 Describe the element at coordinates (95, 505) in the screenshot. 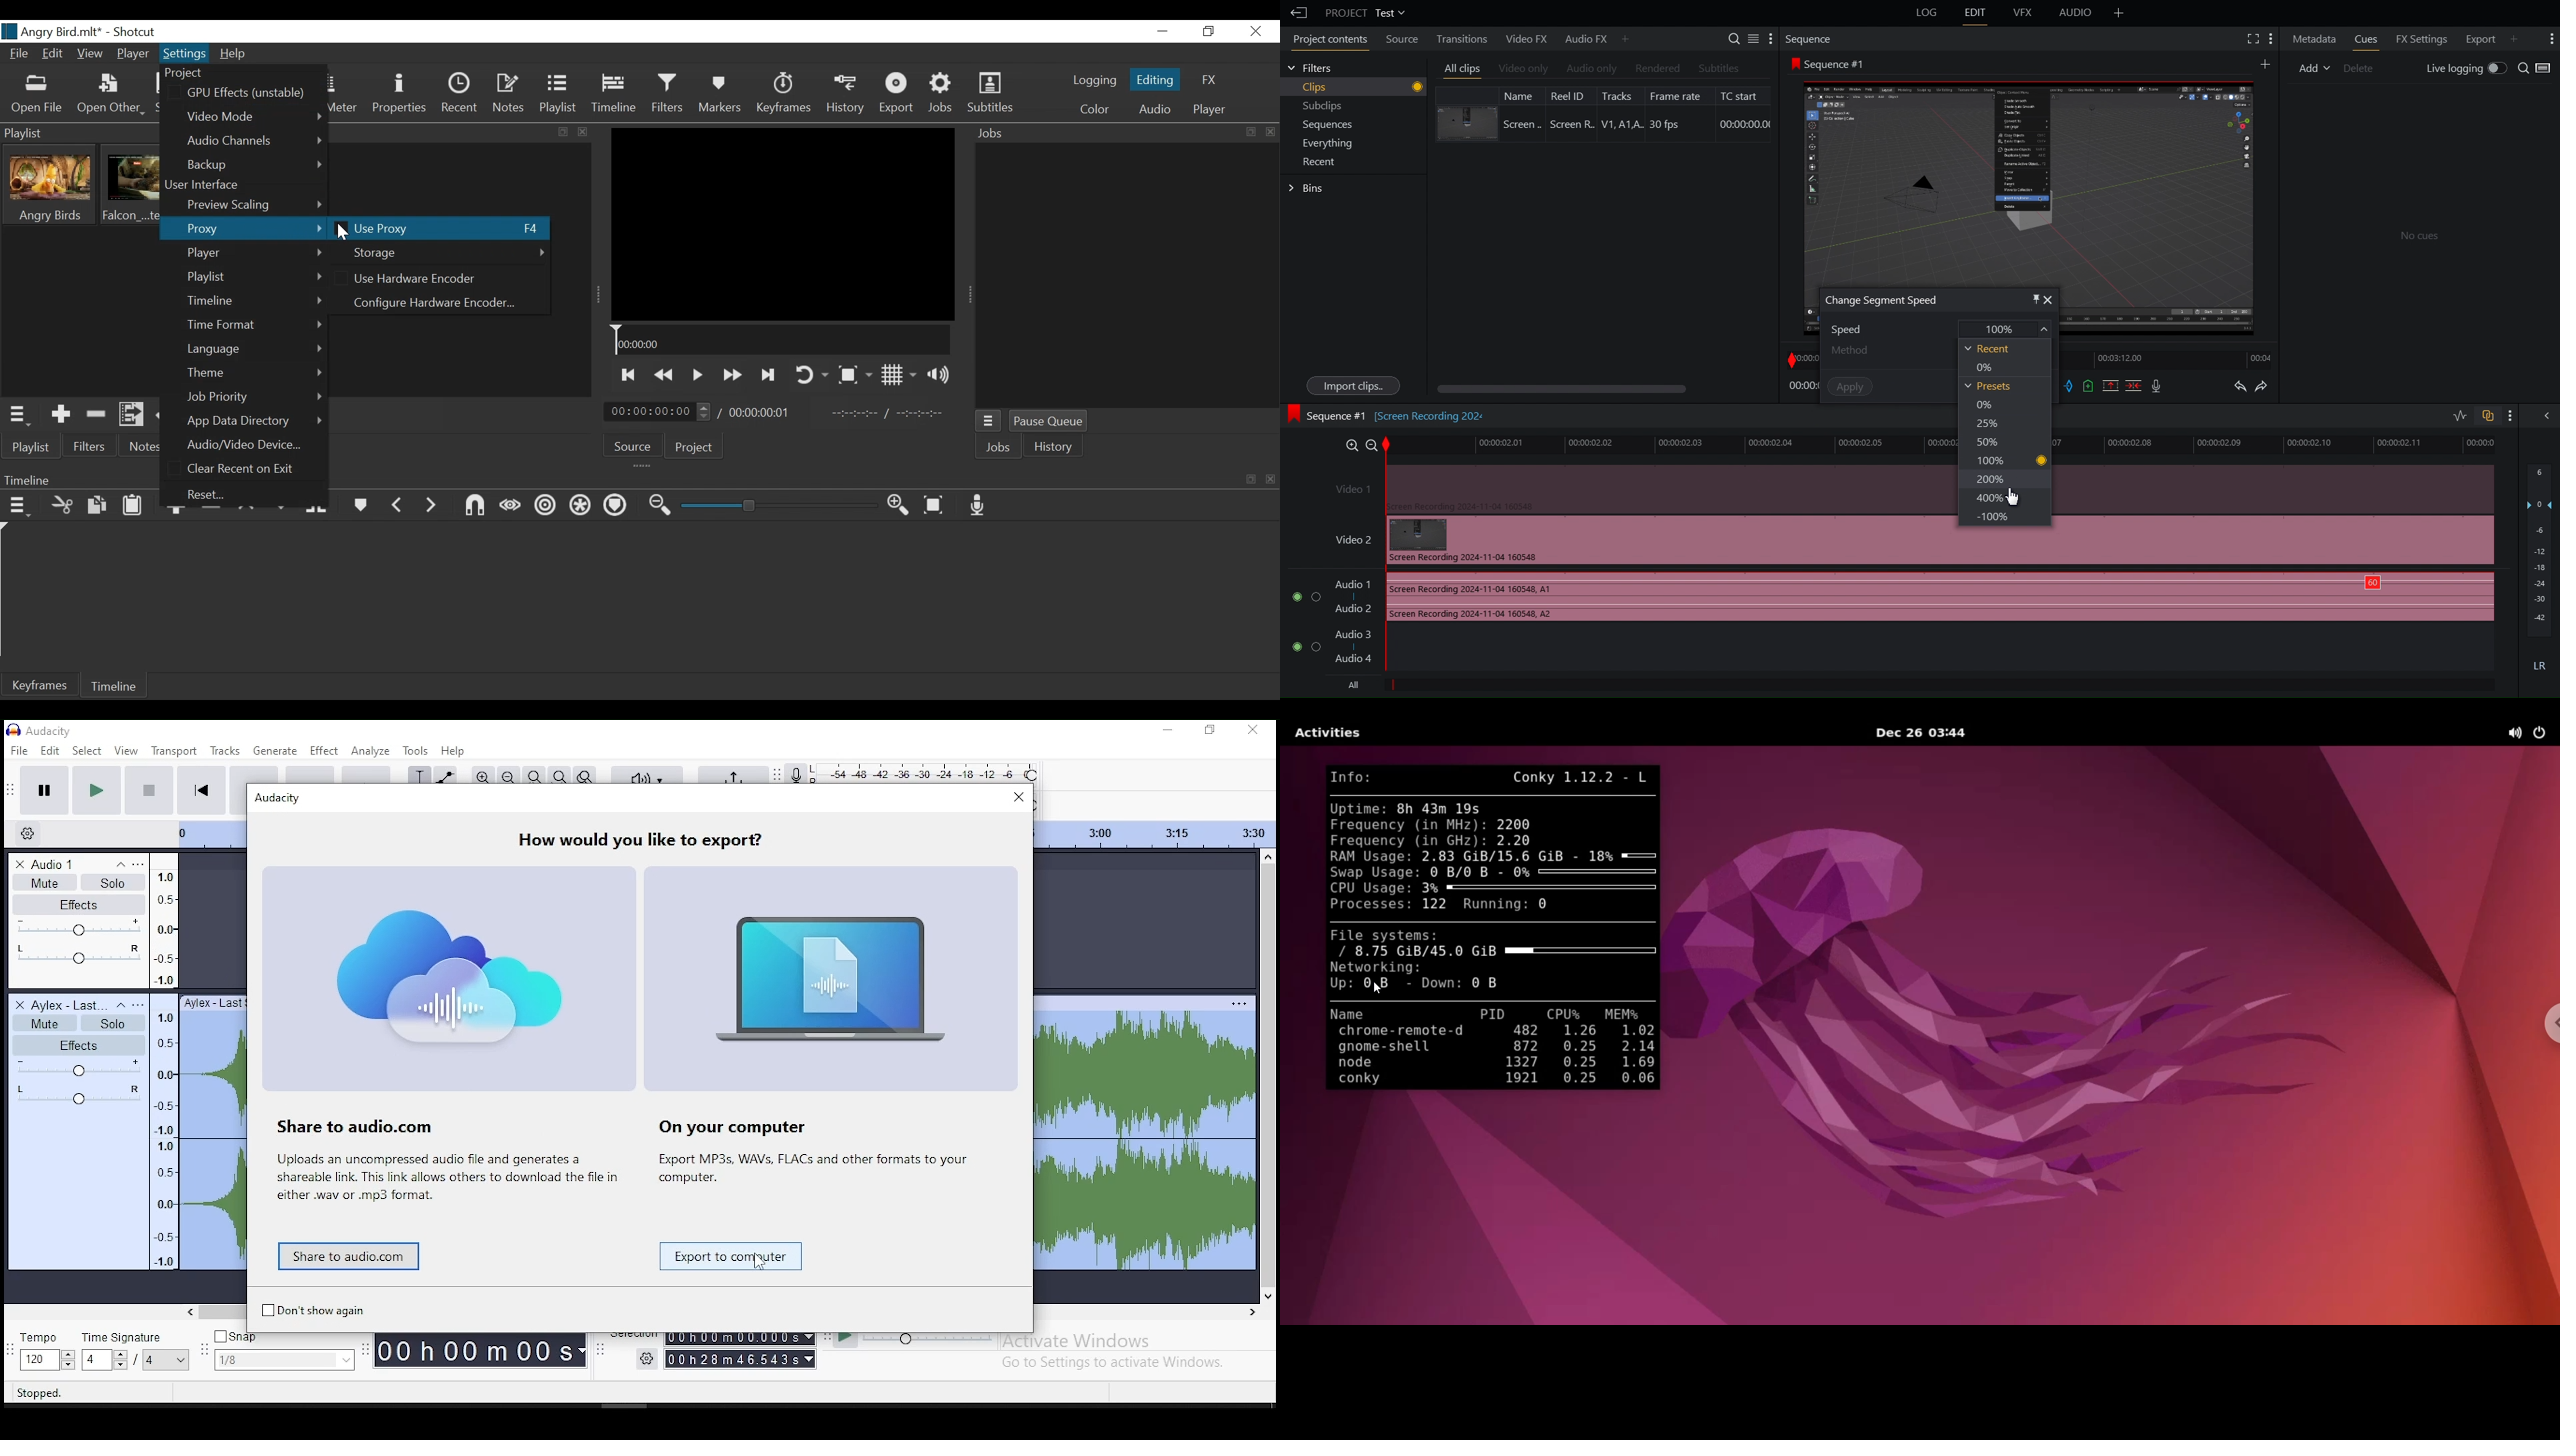

I see `Copy` at that location.